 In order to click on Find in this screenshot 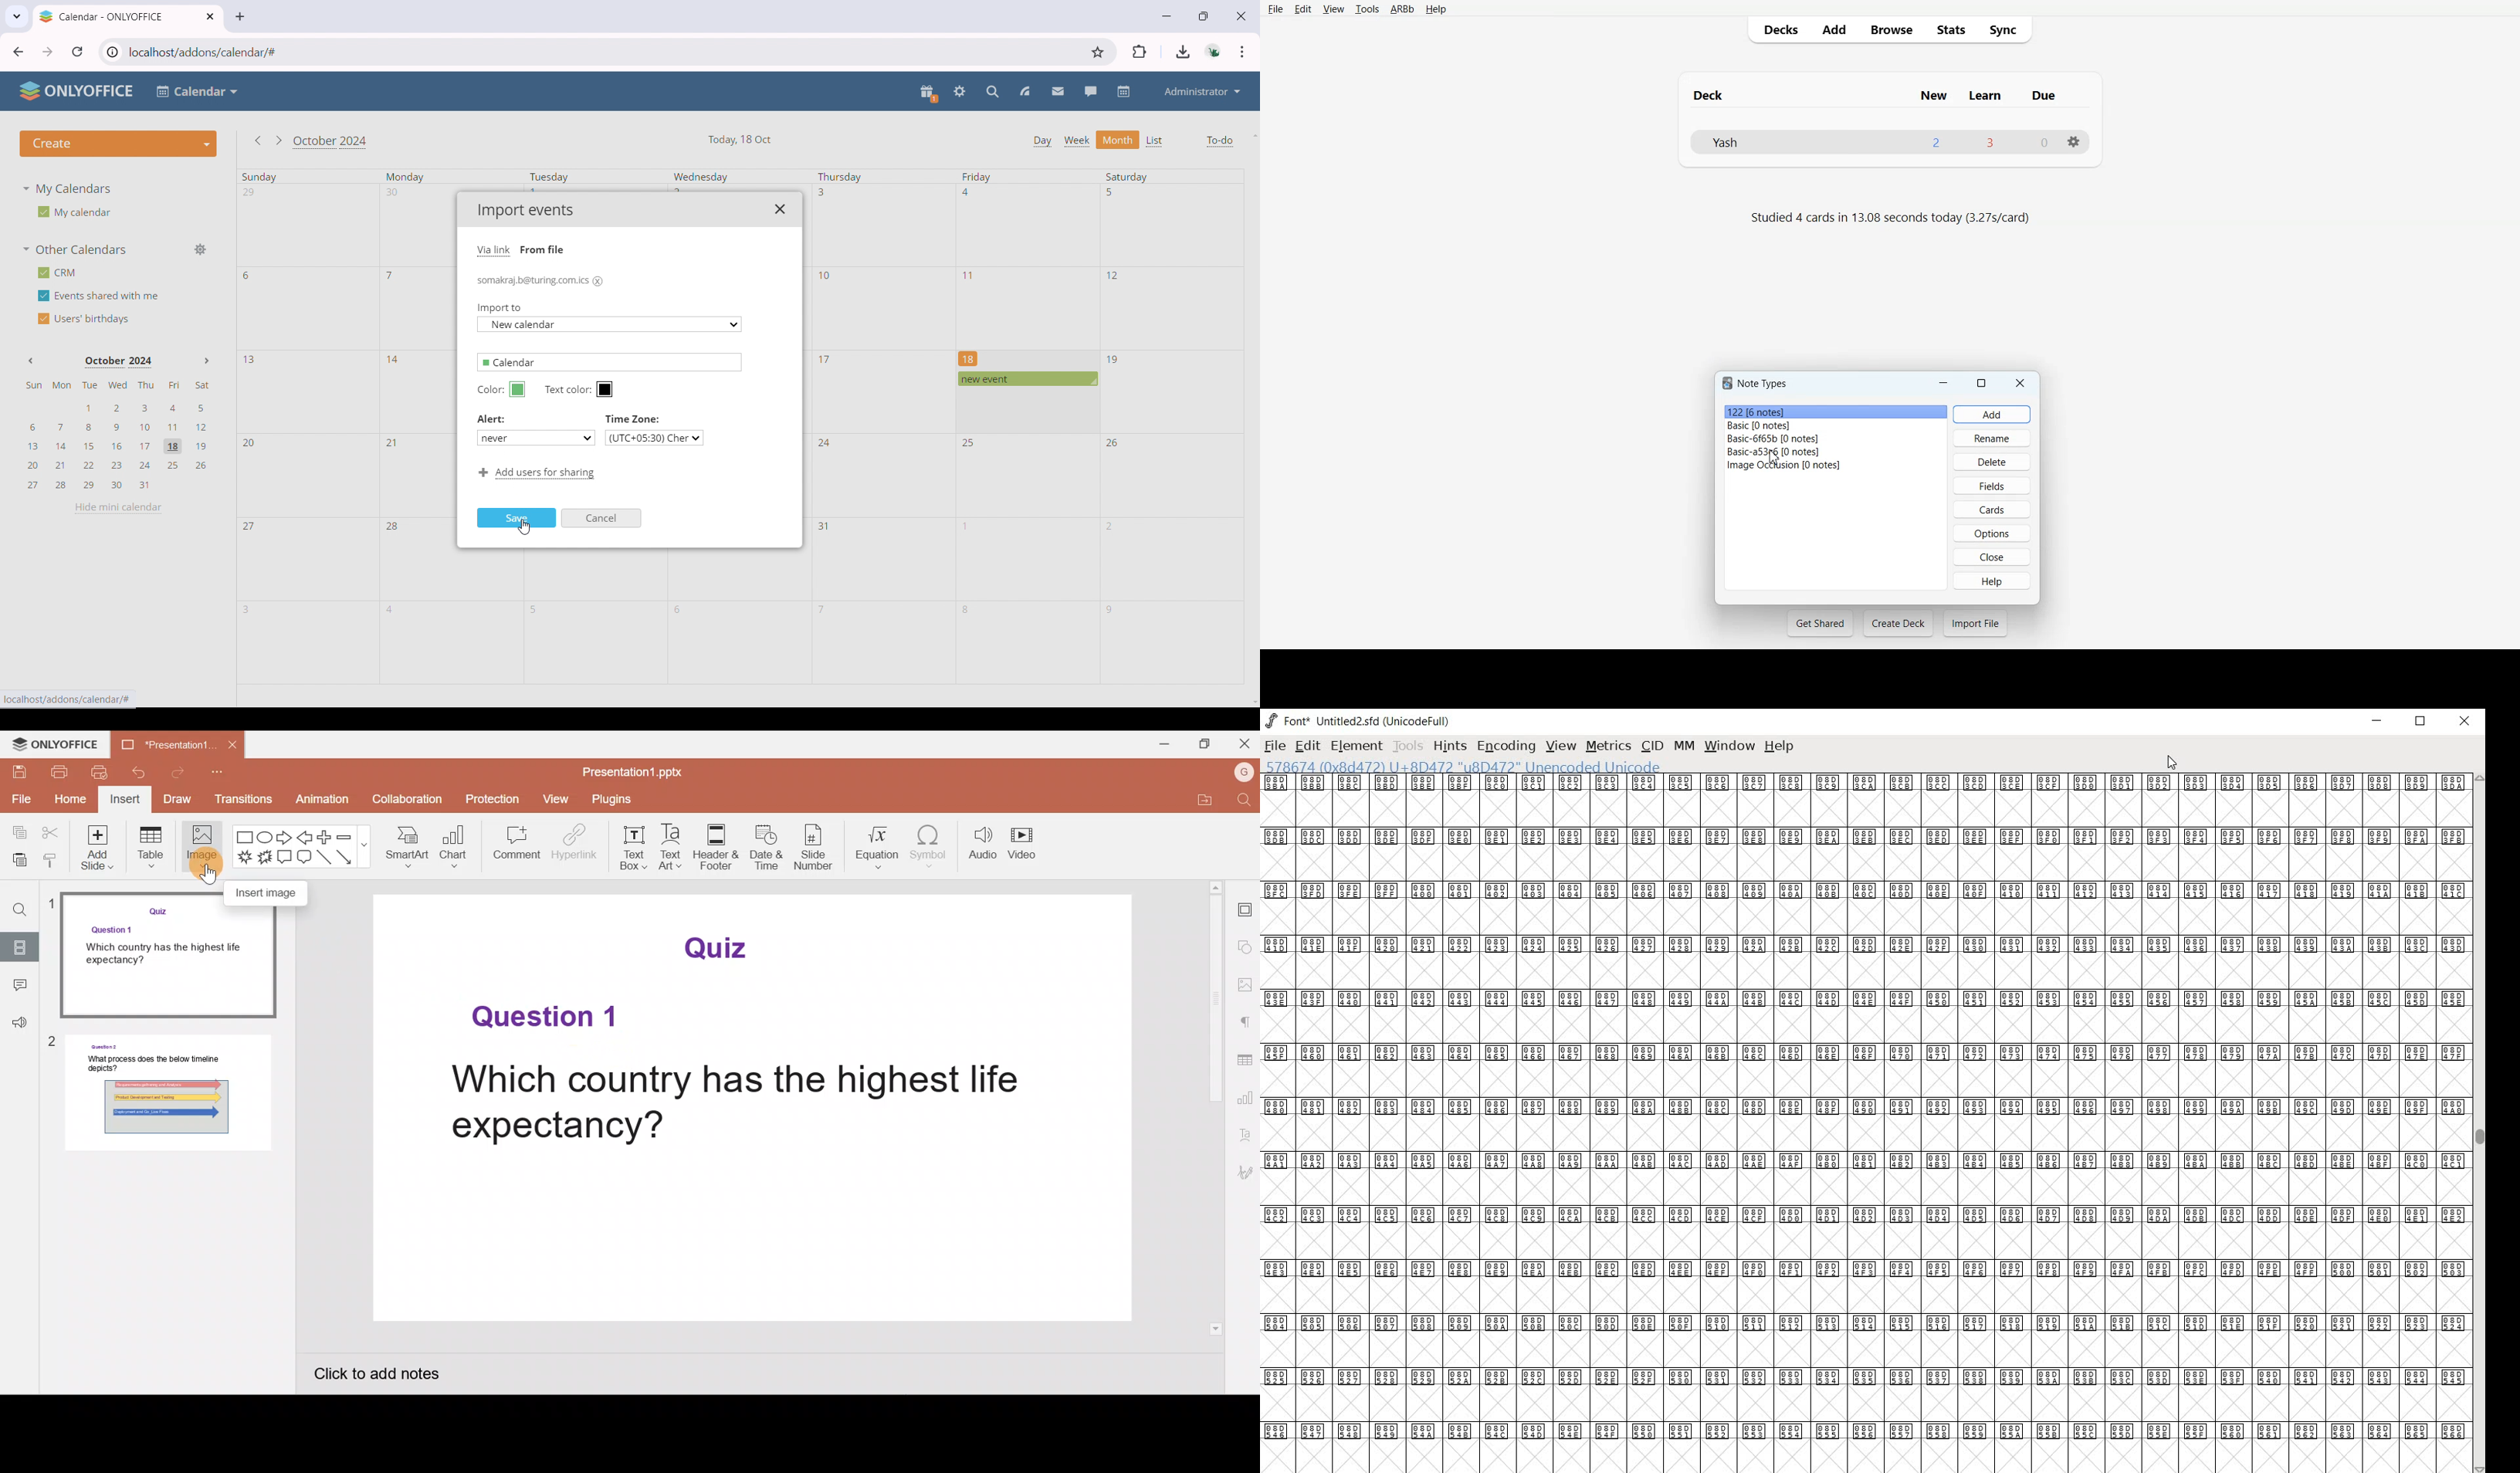, I will do `click(1242, 802)`.